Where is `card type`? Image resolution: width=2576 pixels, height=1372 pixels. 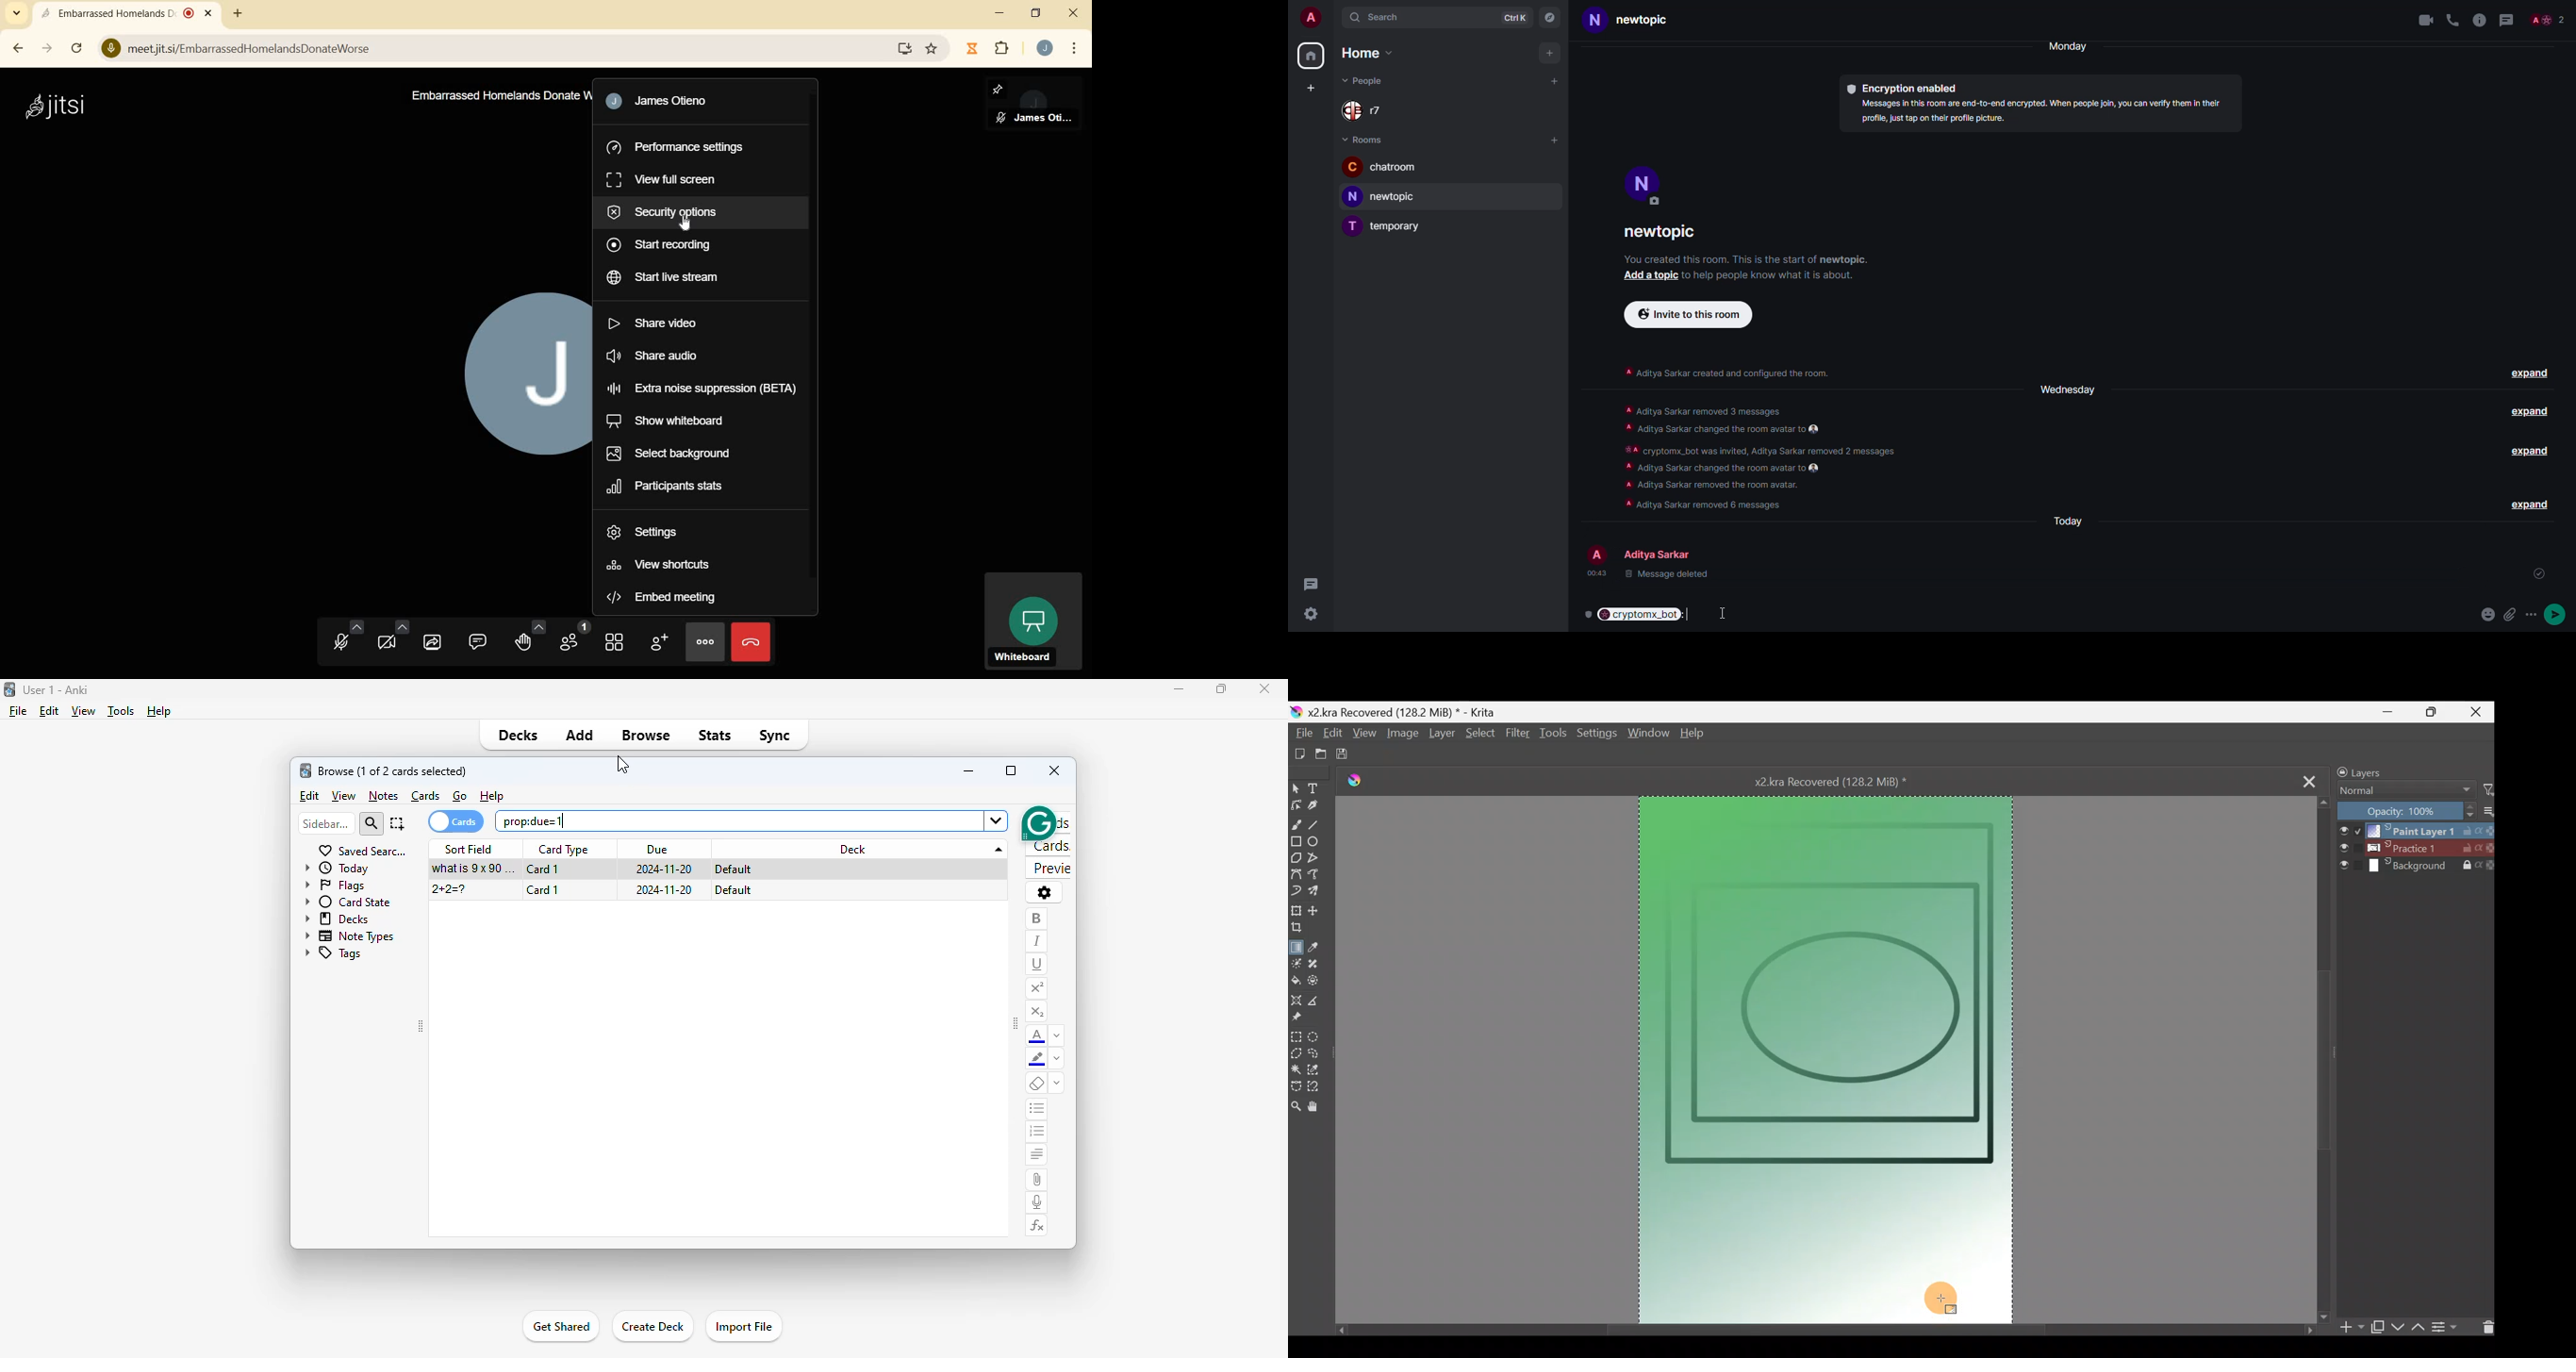 card type is located at coordinates (565, 851).